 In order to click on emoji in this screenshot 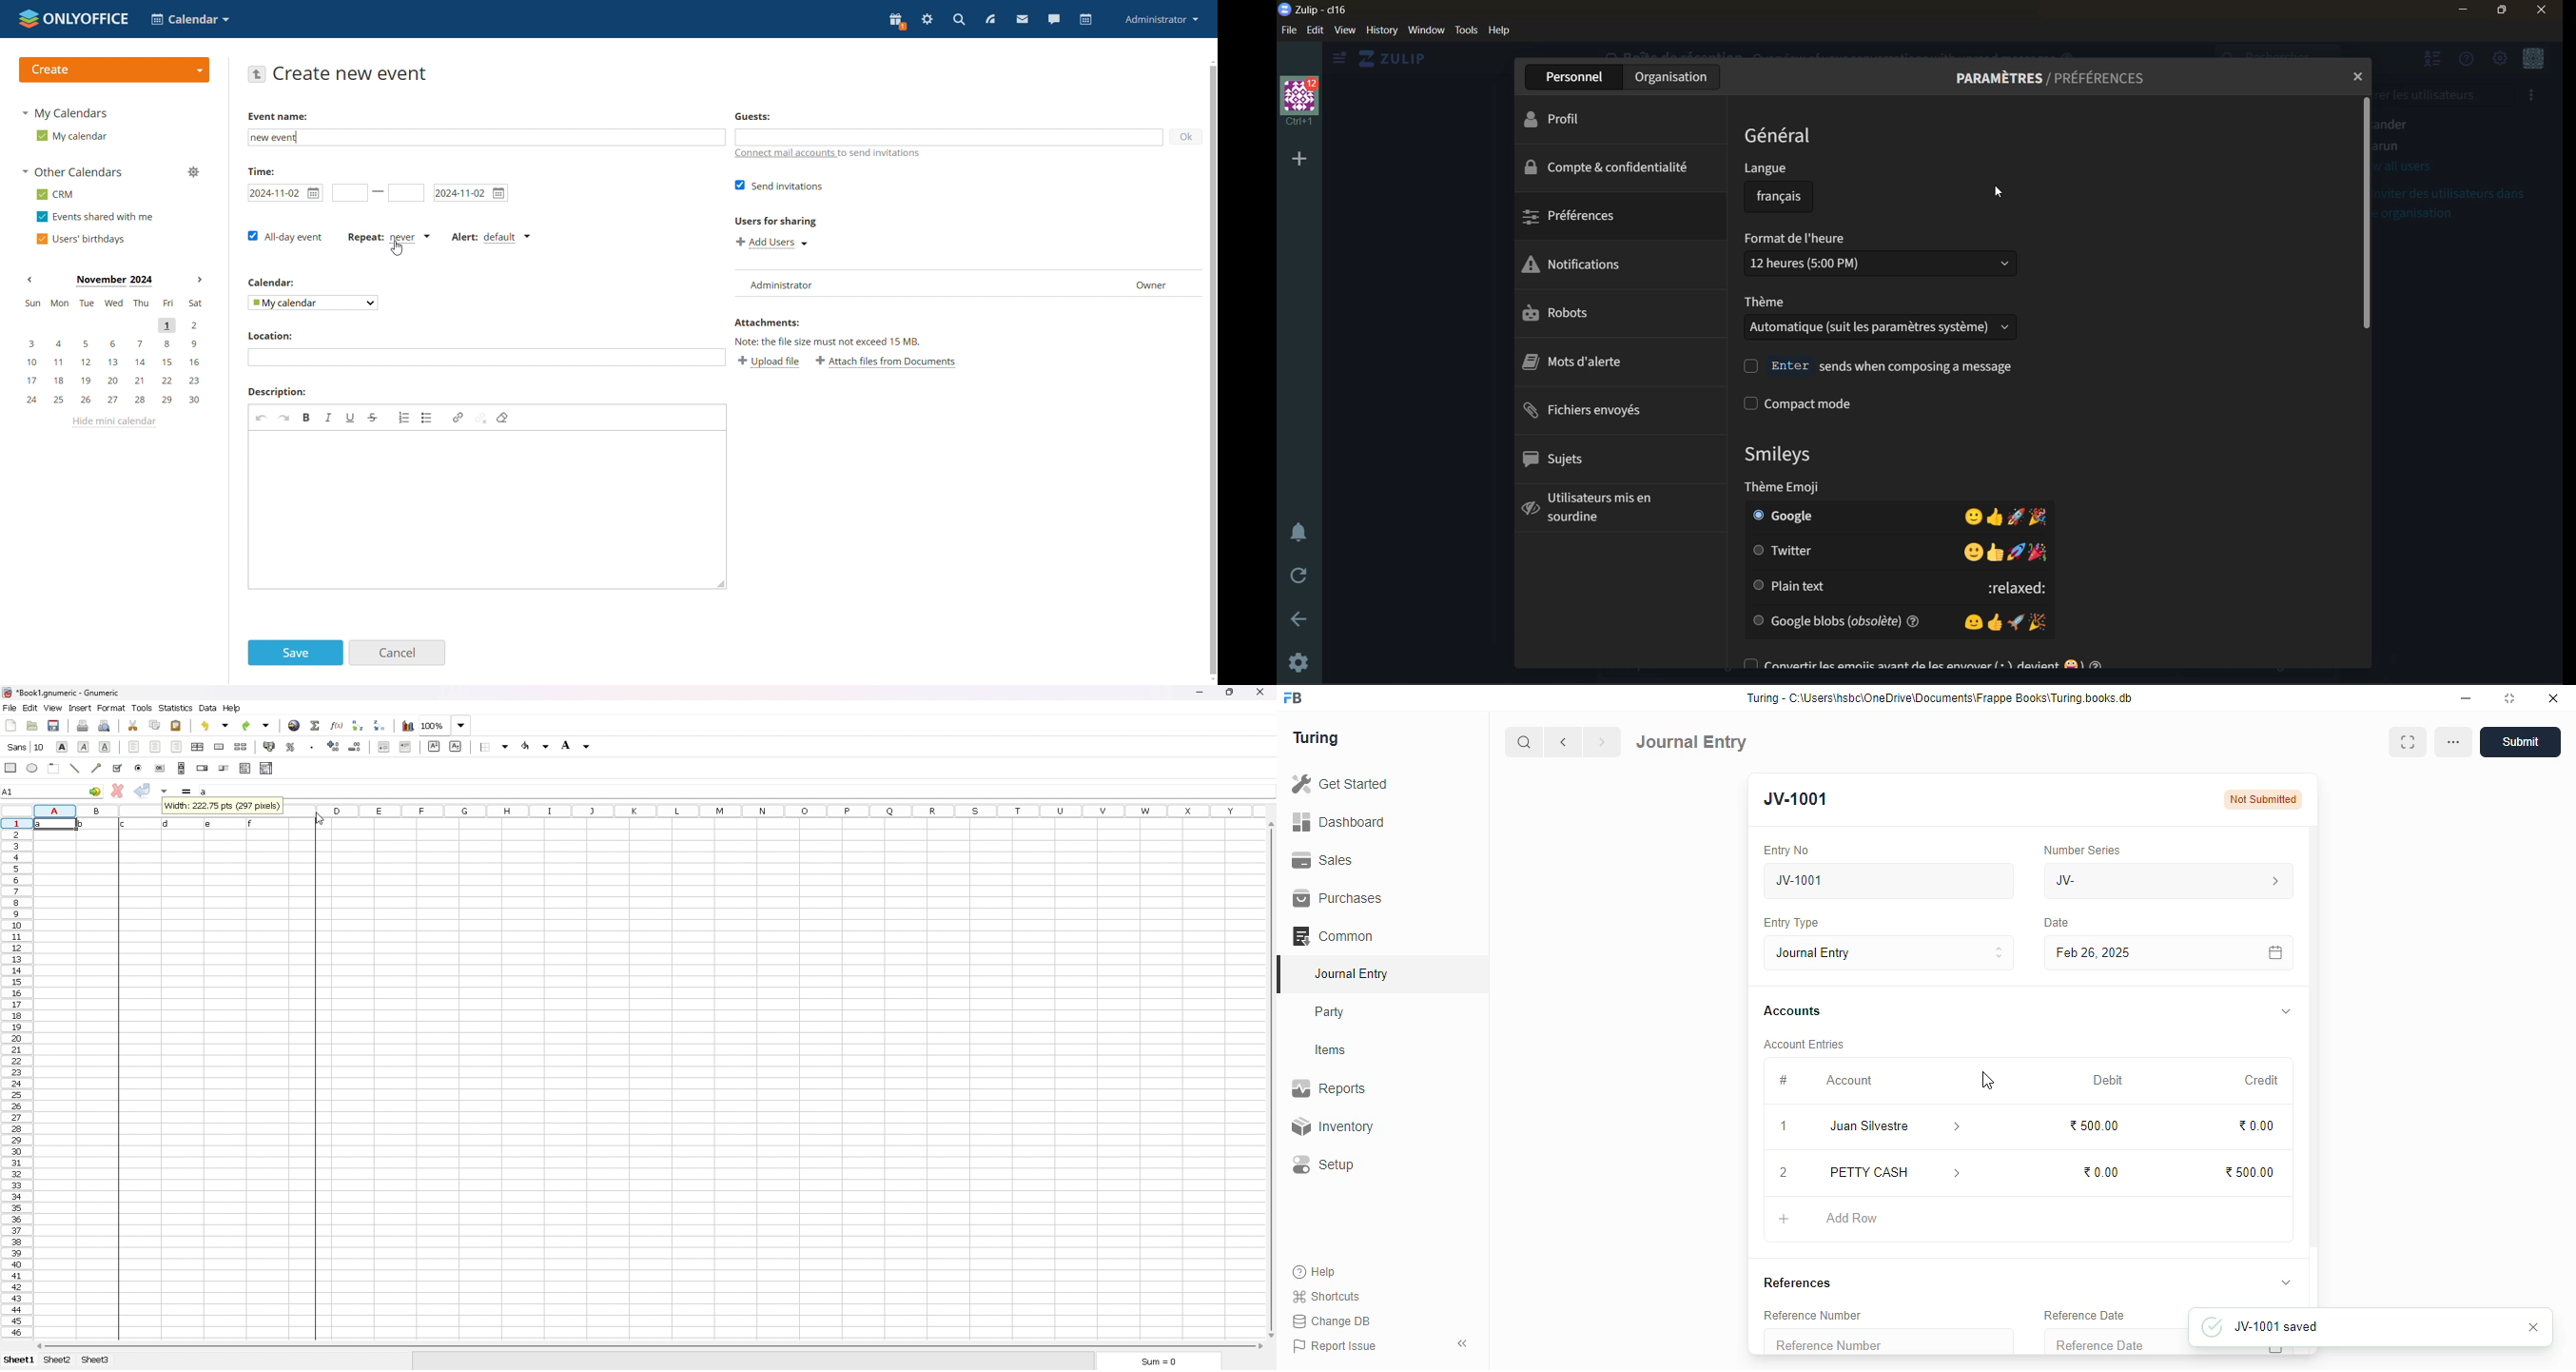, I will do `click(1775, 454)`.